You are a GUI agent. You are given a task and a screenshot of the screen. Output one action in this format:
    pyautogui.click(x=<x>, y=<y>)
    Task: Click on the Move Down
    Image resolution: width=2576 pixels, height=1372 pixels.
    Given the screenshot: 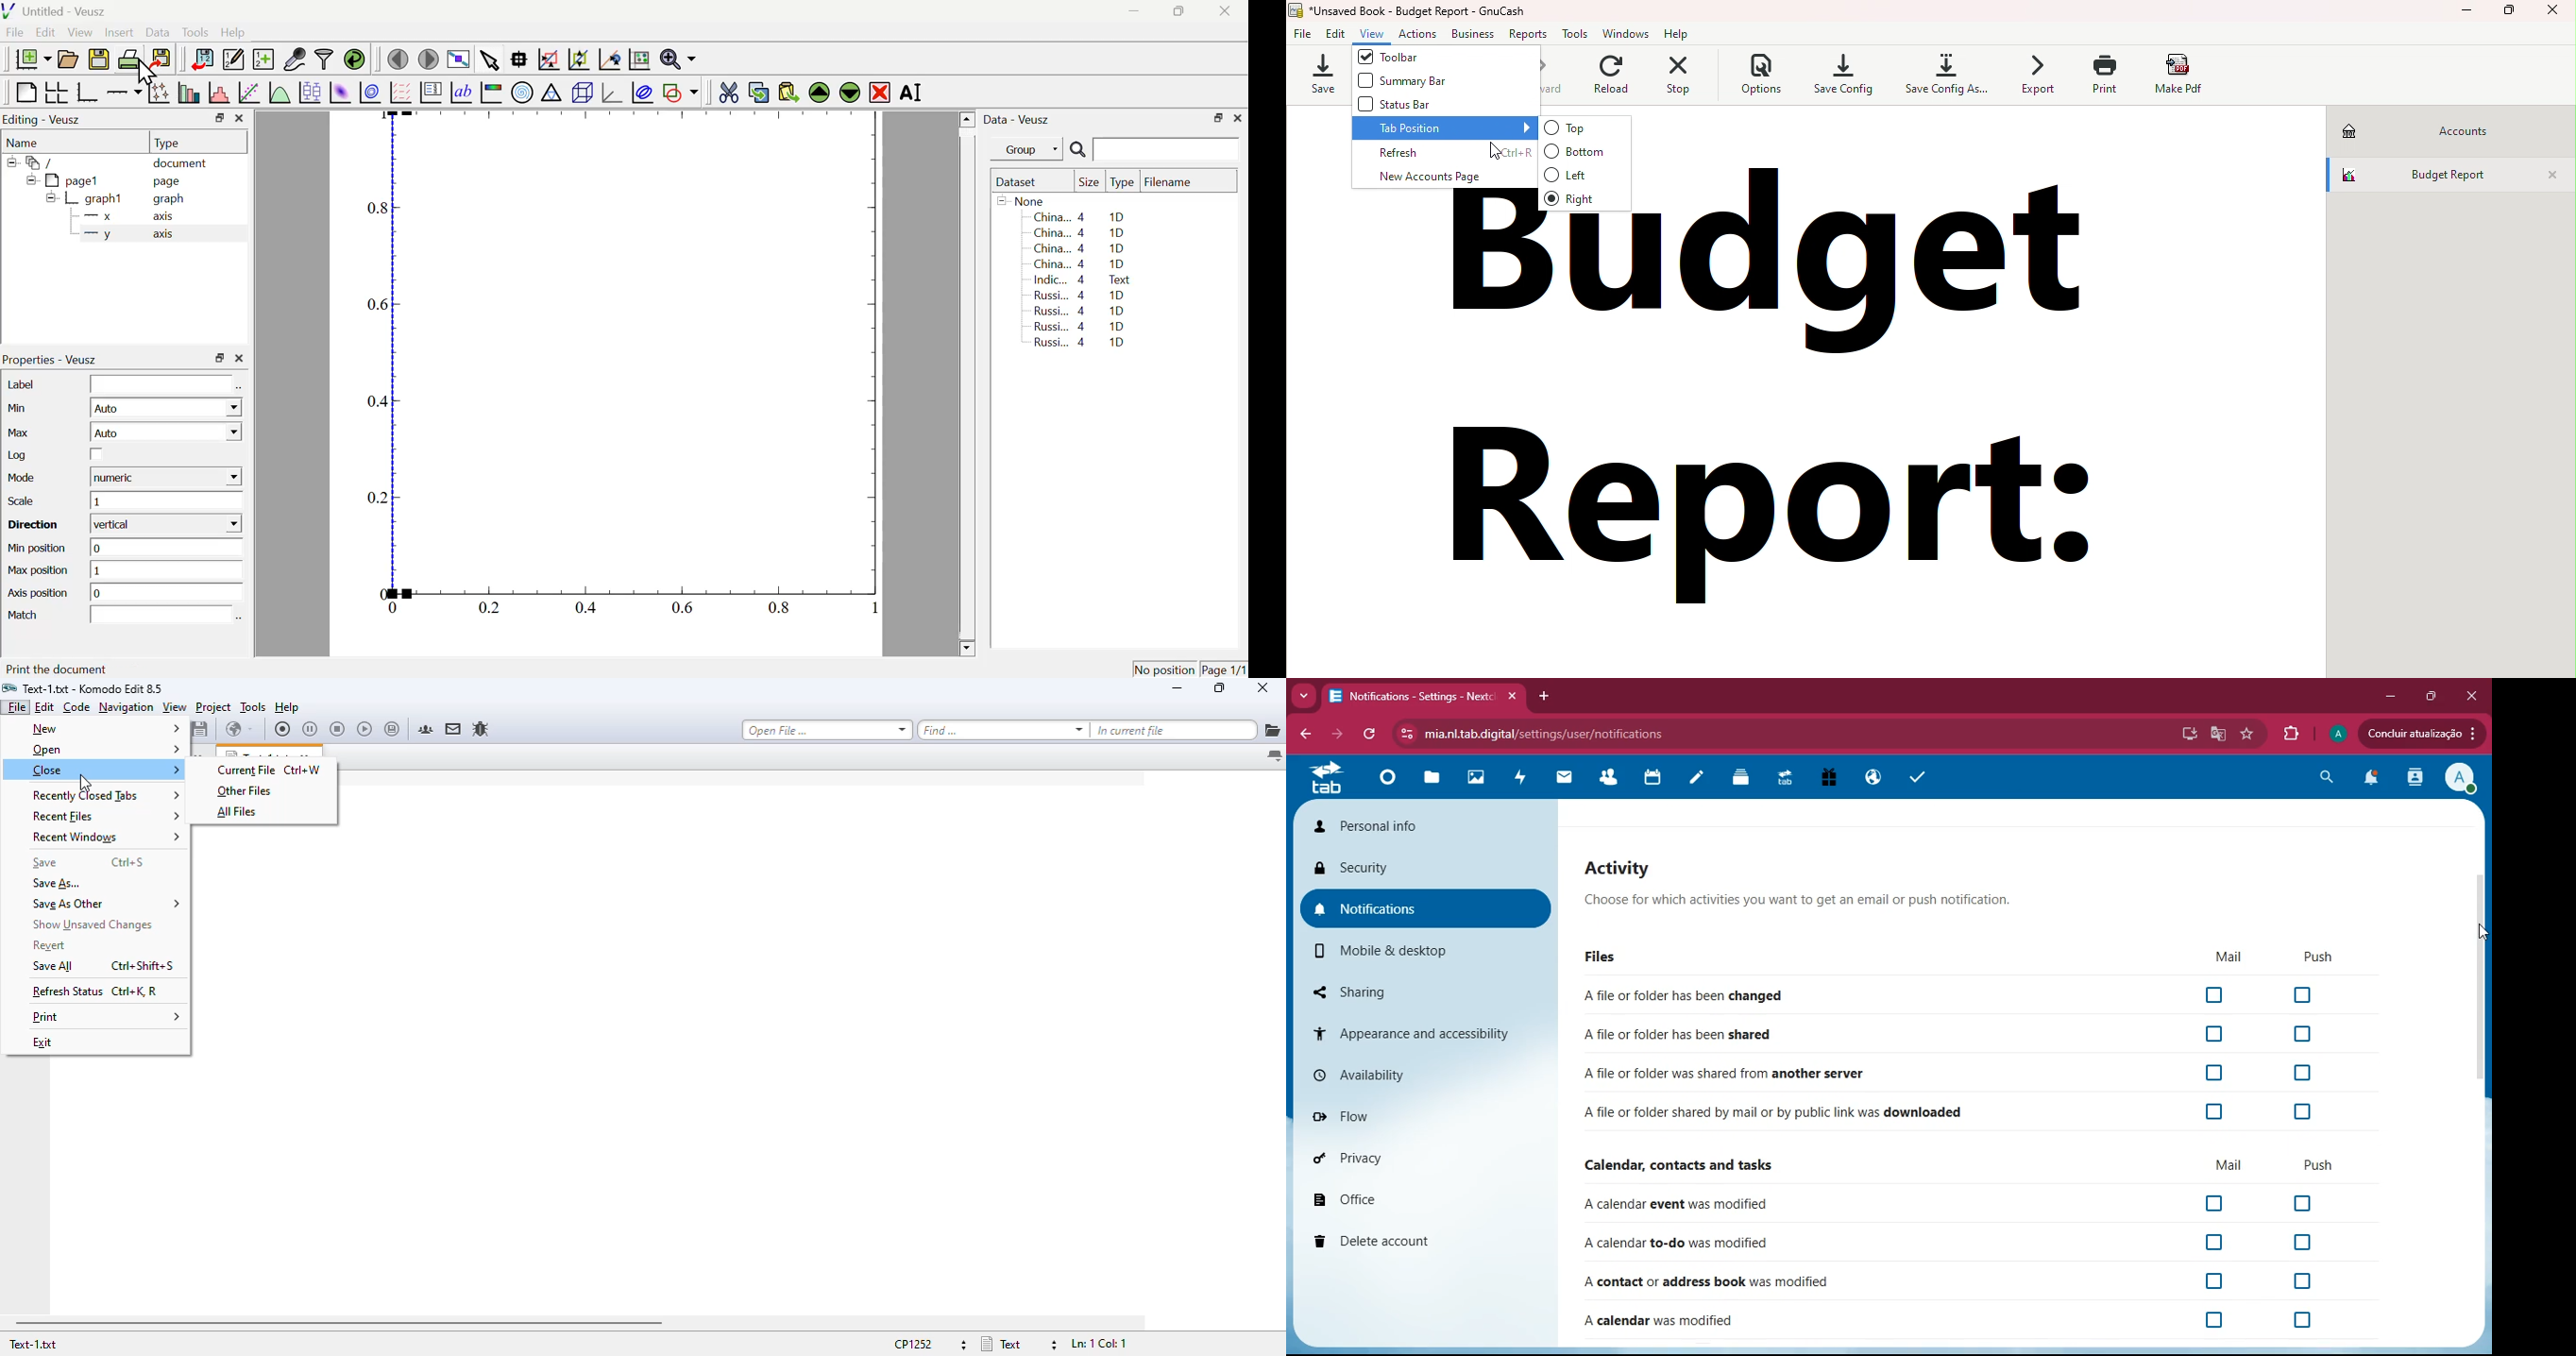 What is the action you would take?
    pyautogui.click(x=850, y=92)
    